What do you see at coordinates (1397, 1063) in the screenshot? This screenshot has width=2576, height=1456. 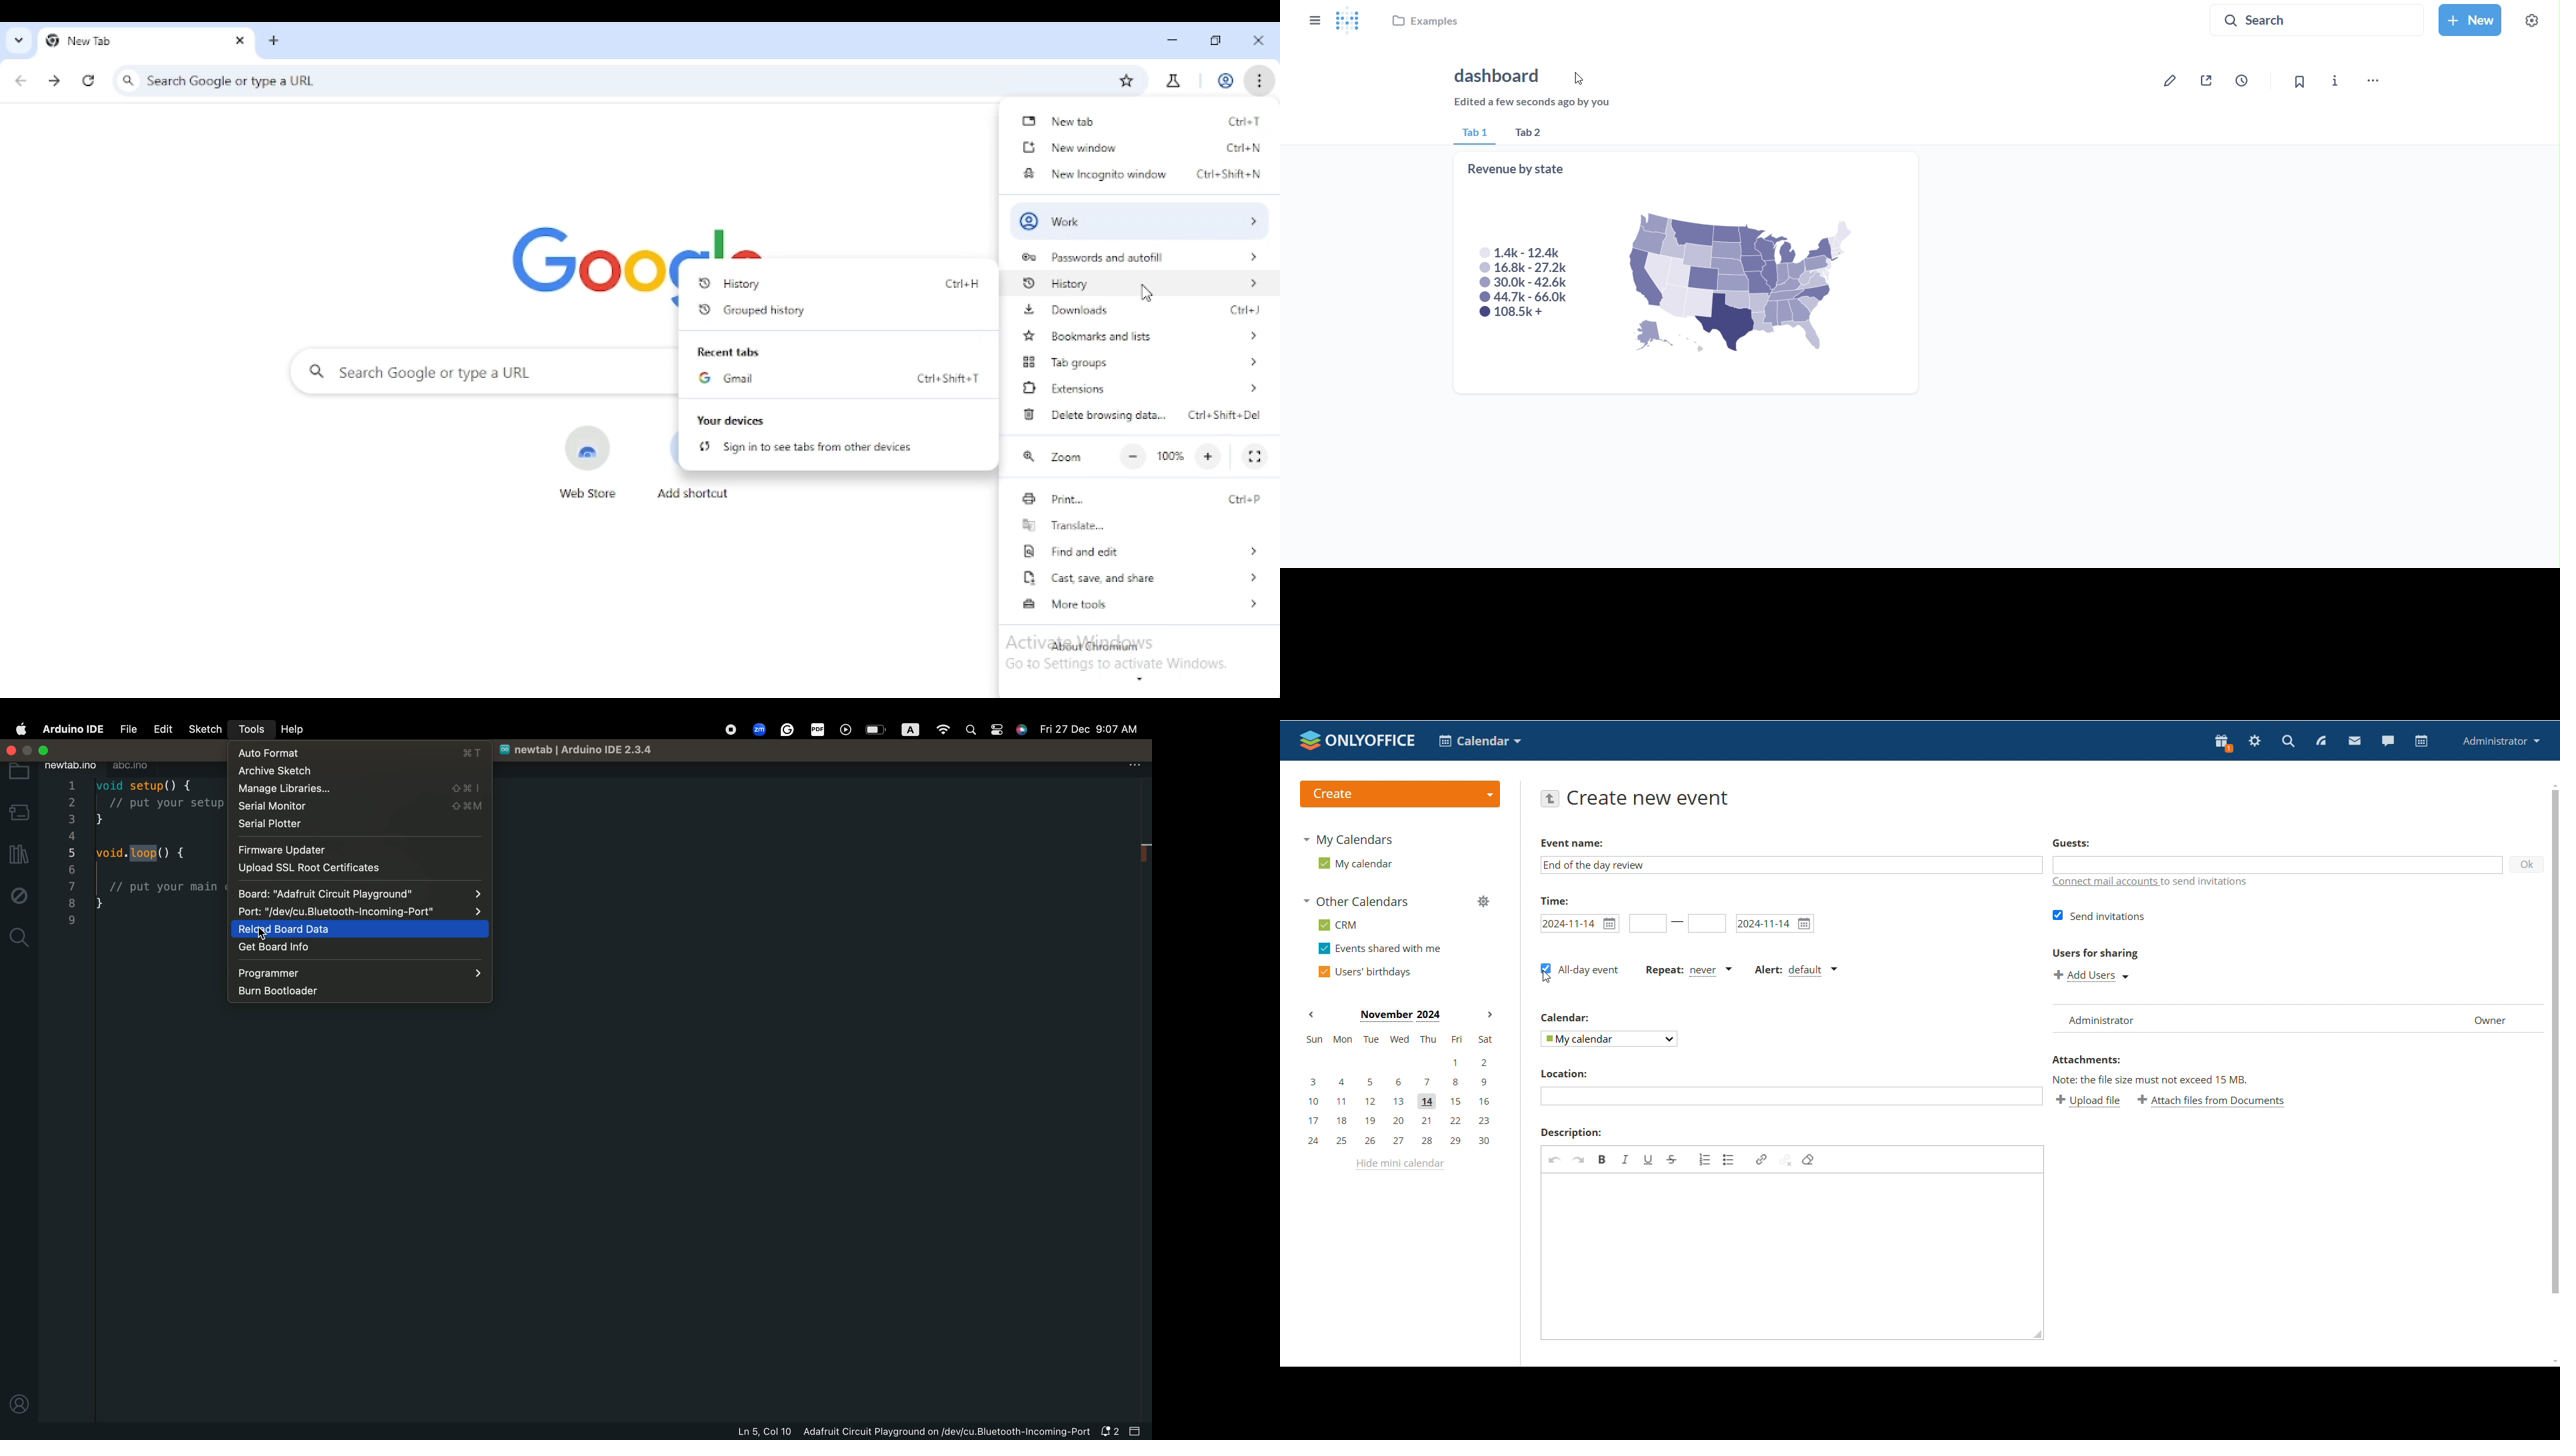 I see `1, 2` at bounding box center [1397, 1063].